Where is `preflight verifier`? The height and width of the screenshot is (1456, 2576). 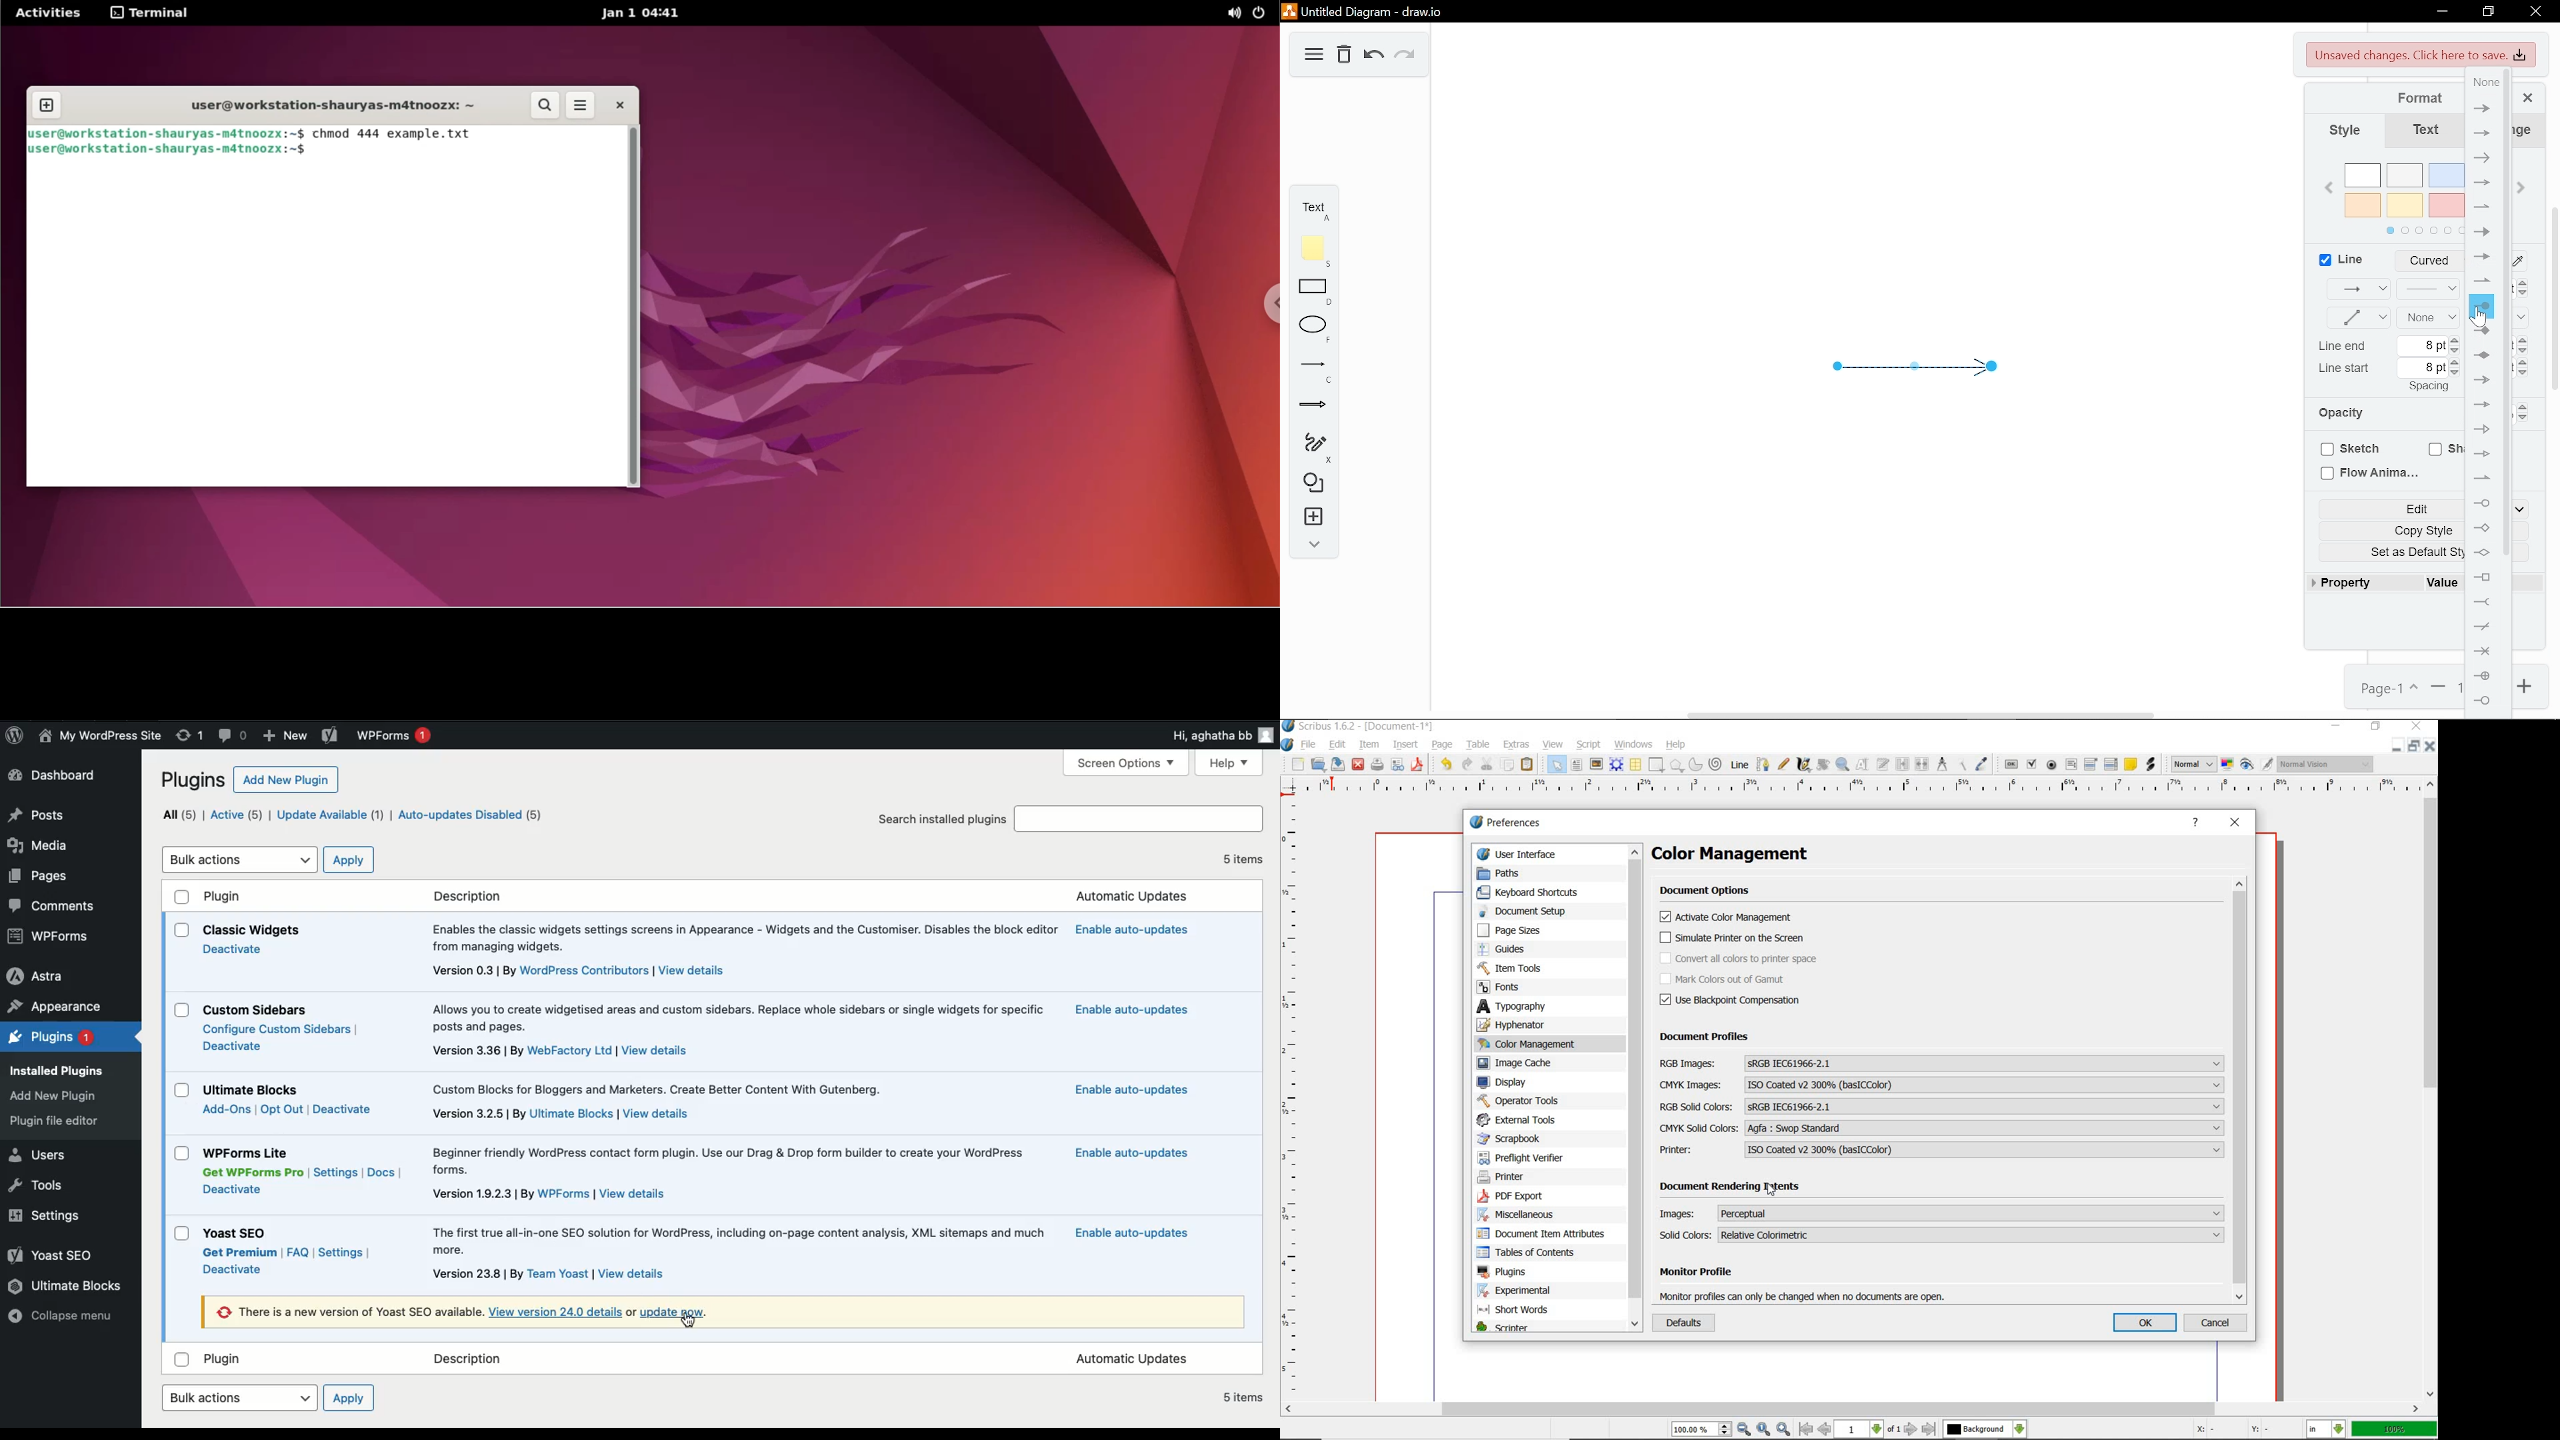 preflight verifier is located at coordinates (1399, 763).